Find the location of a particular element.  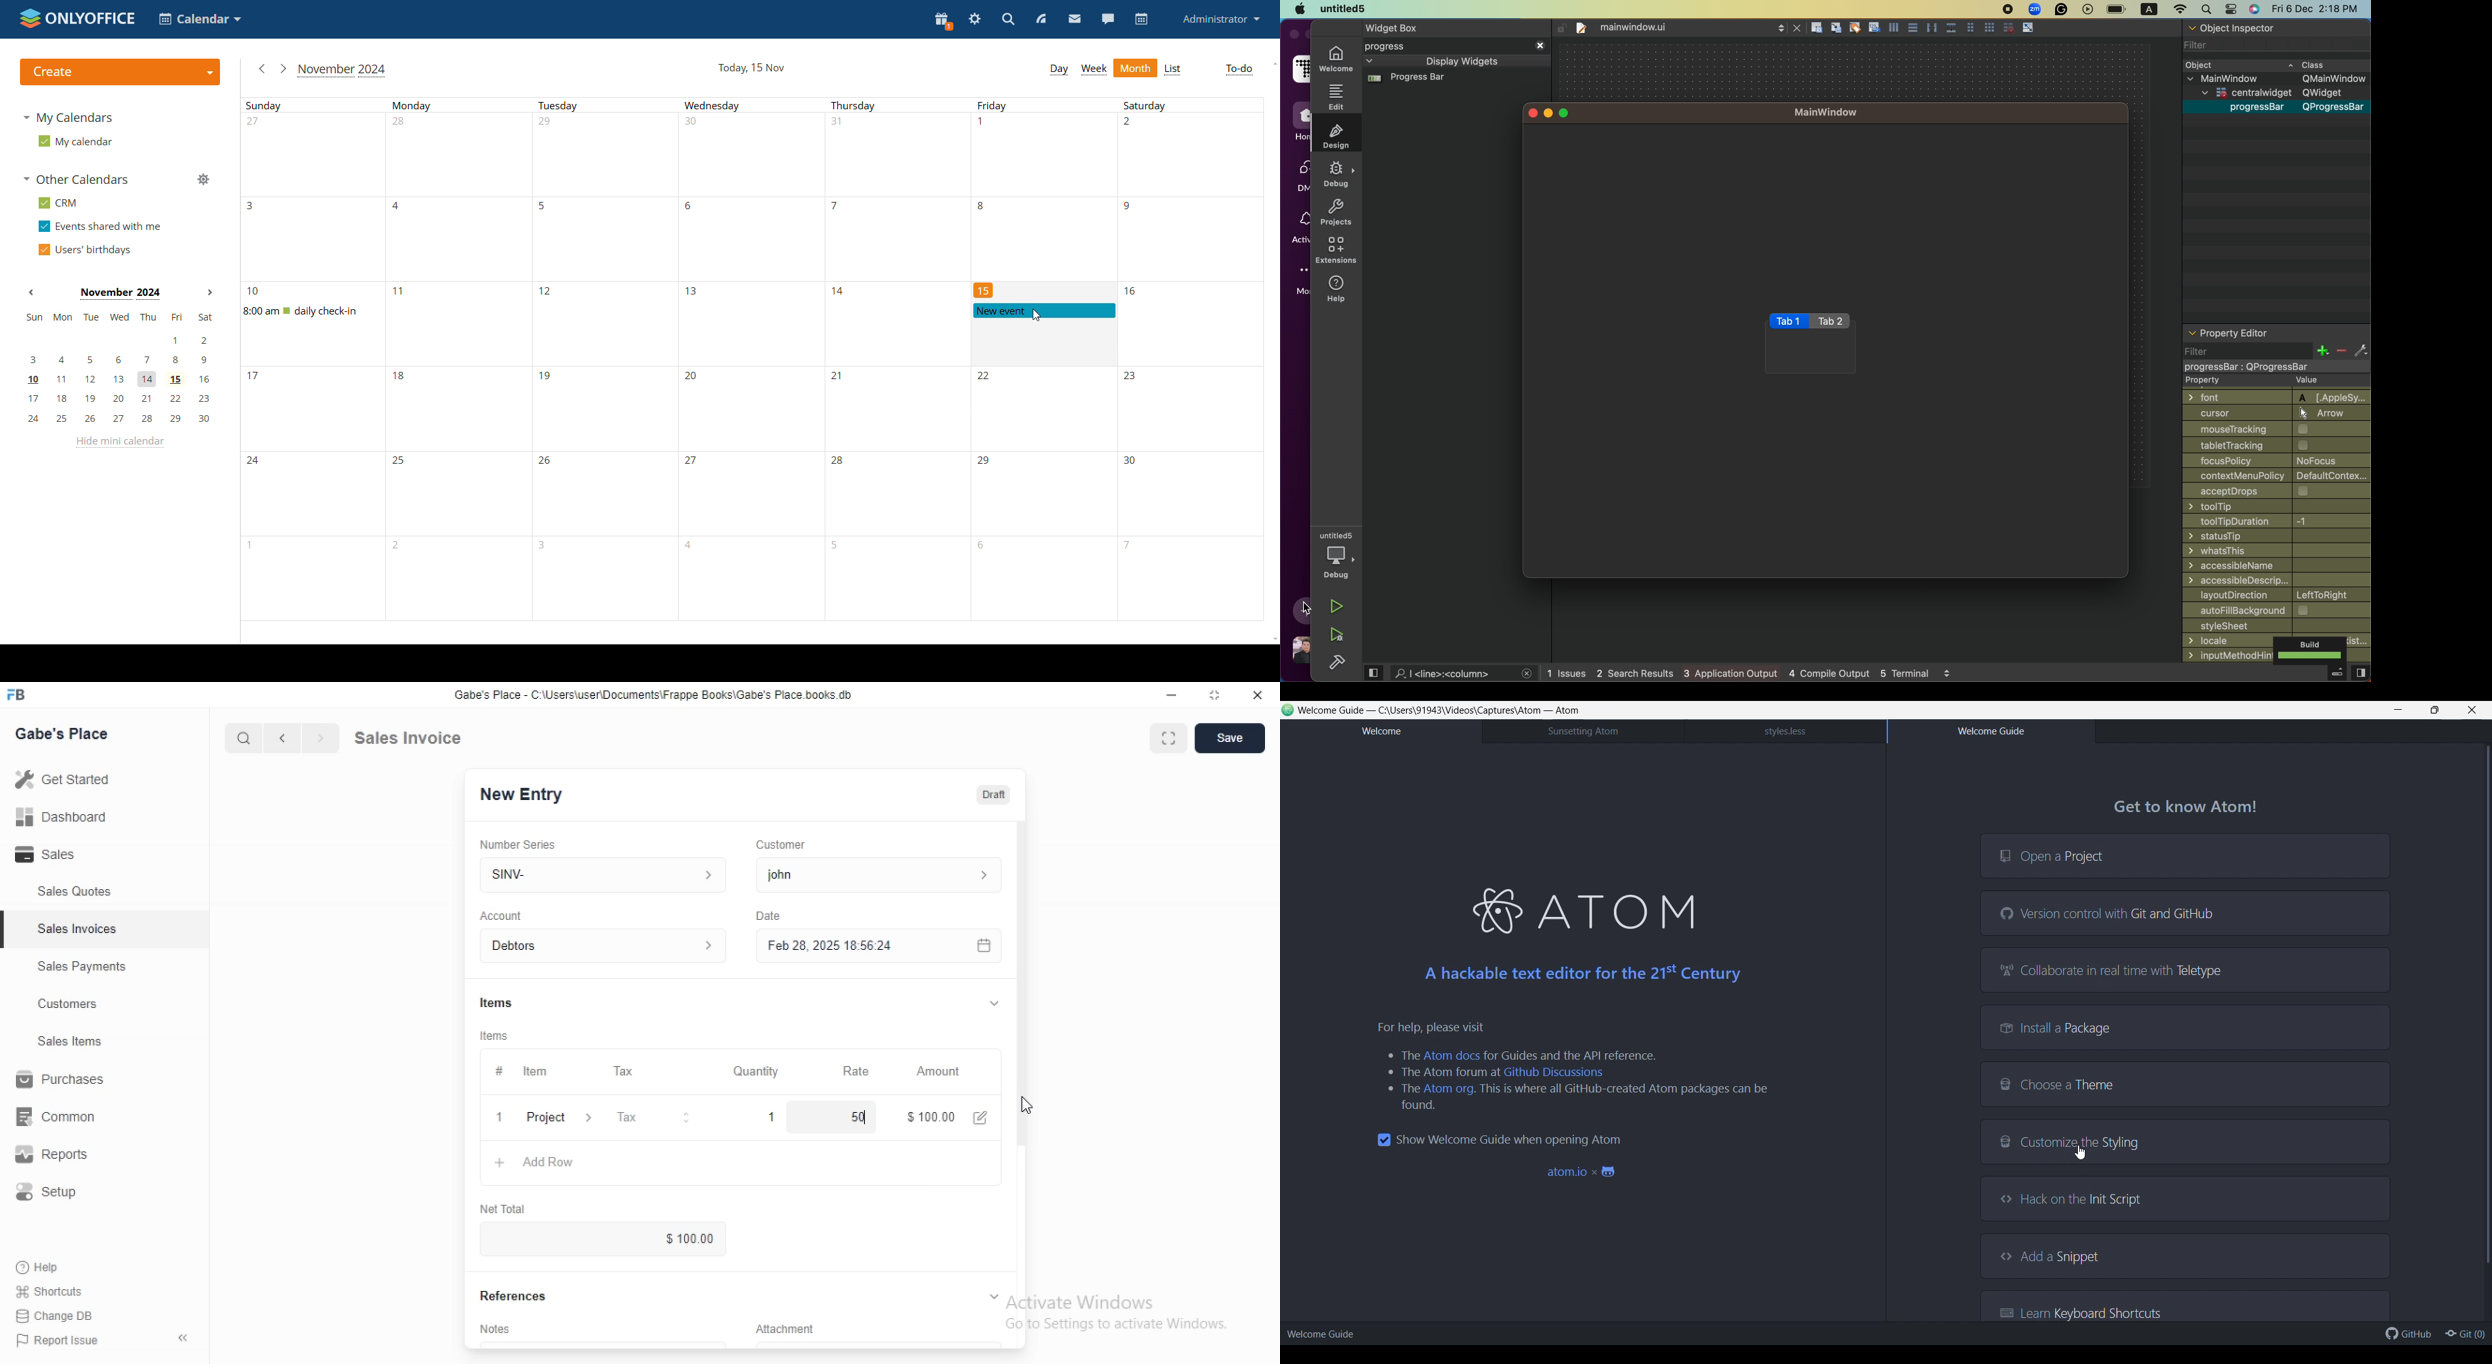

SINV- is located at coordinates (602, 873).